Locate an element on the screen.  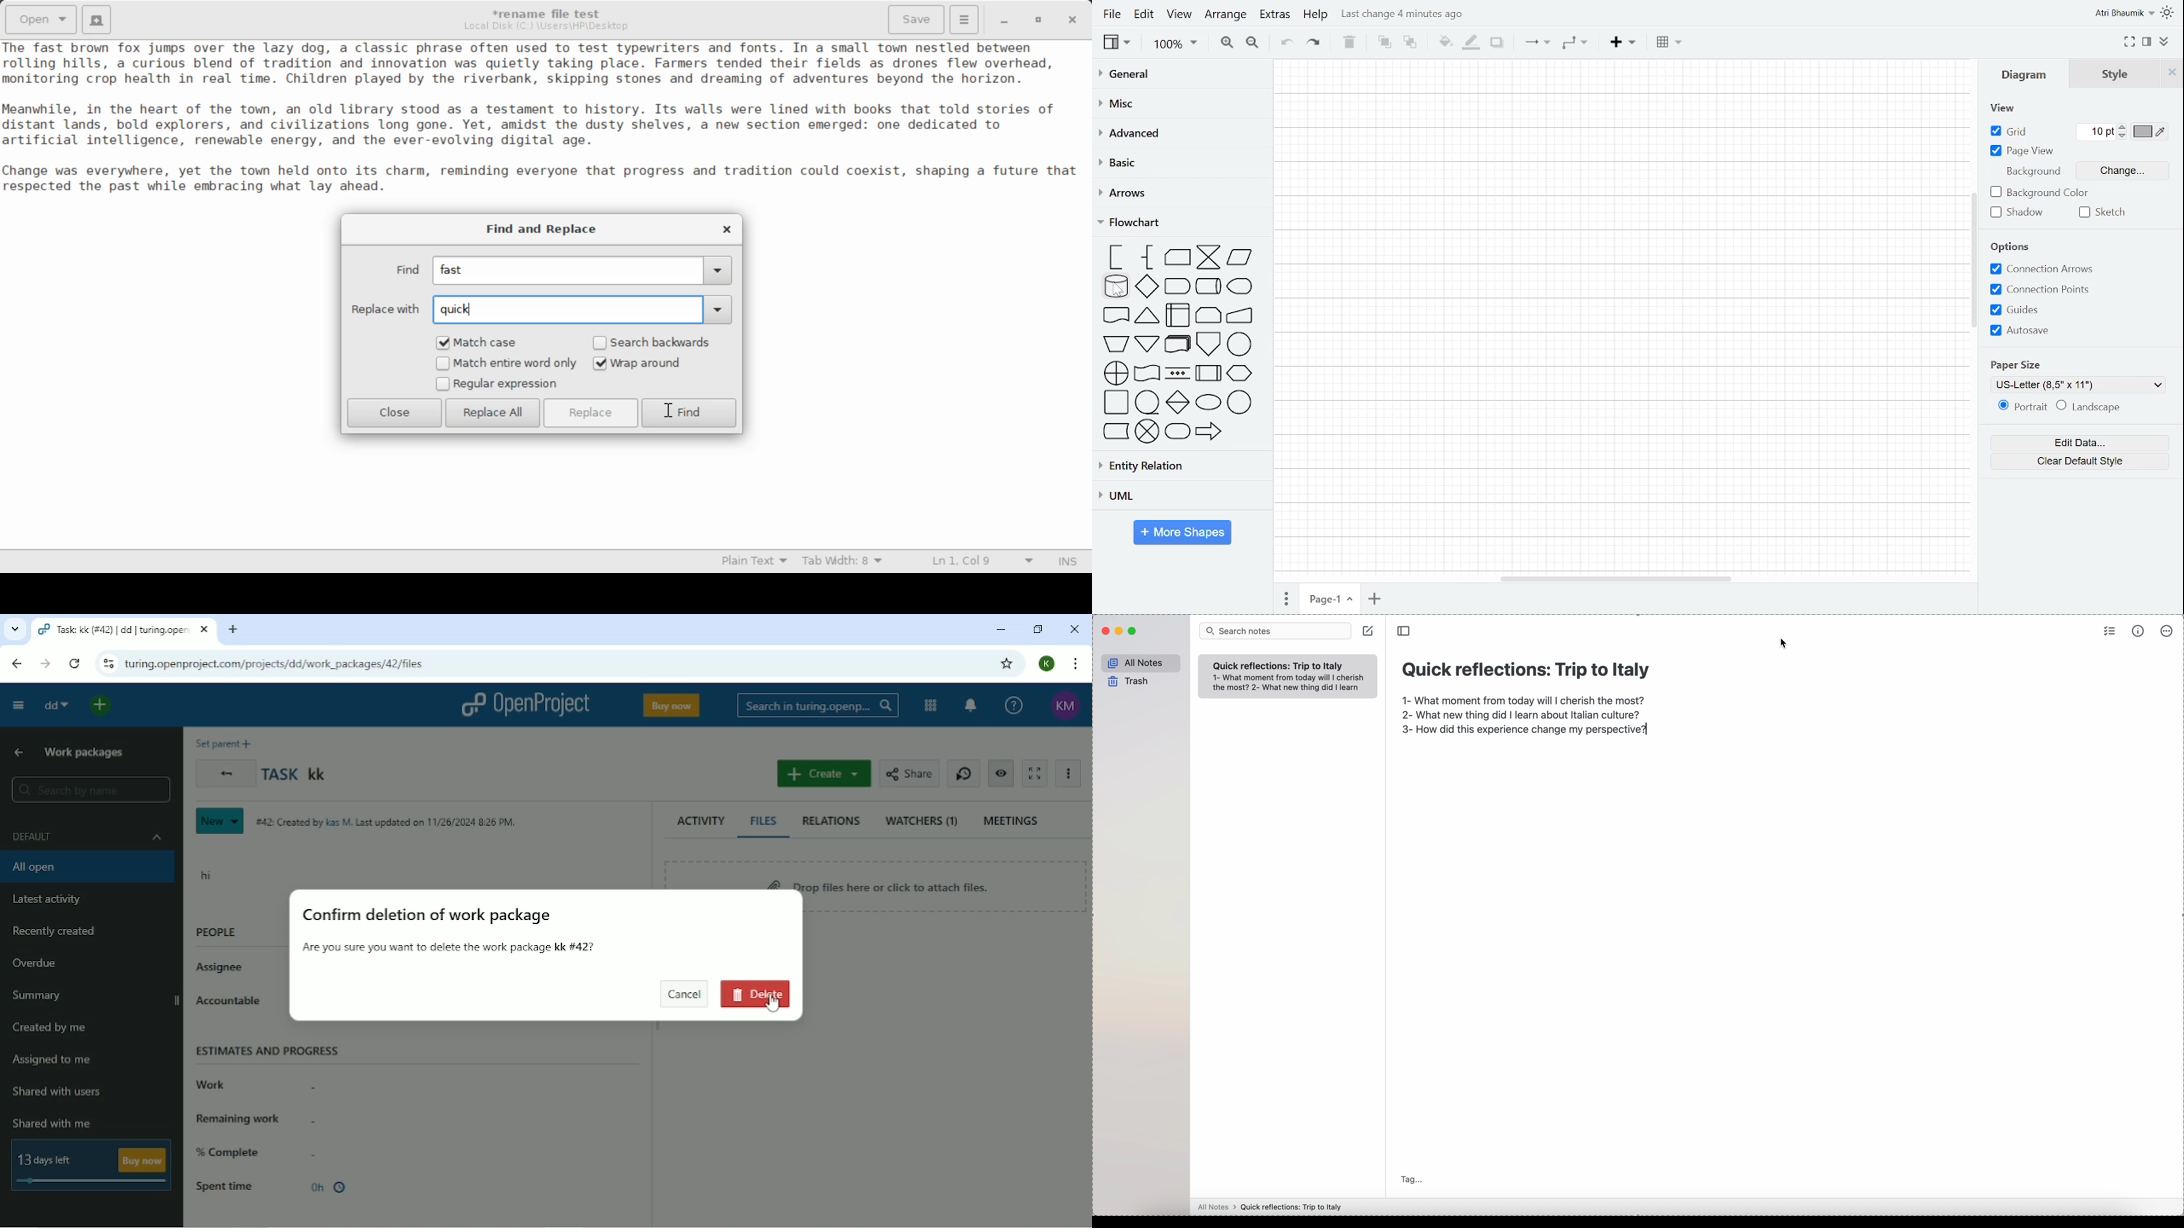
start  is located at coordinates (1240, 403).